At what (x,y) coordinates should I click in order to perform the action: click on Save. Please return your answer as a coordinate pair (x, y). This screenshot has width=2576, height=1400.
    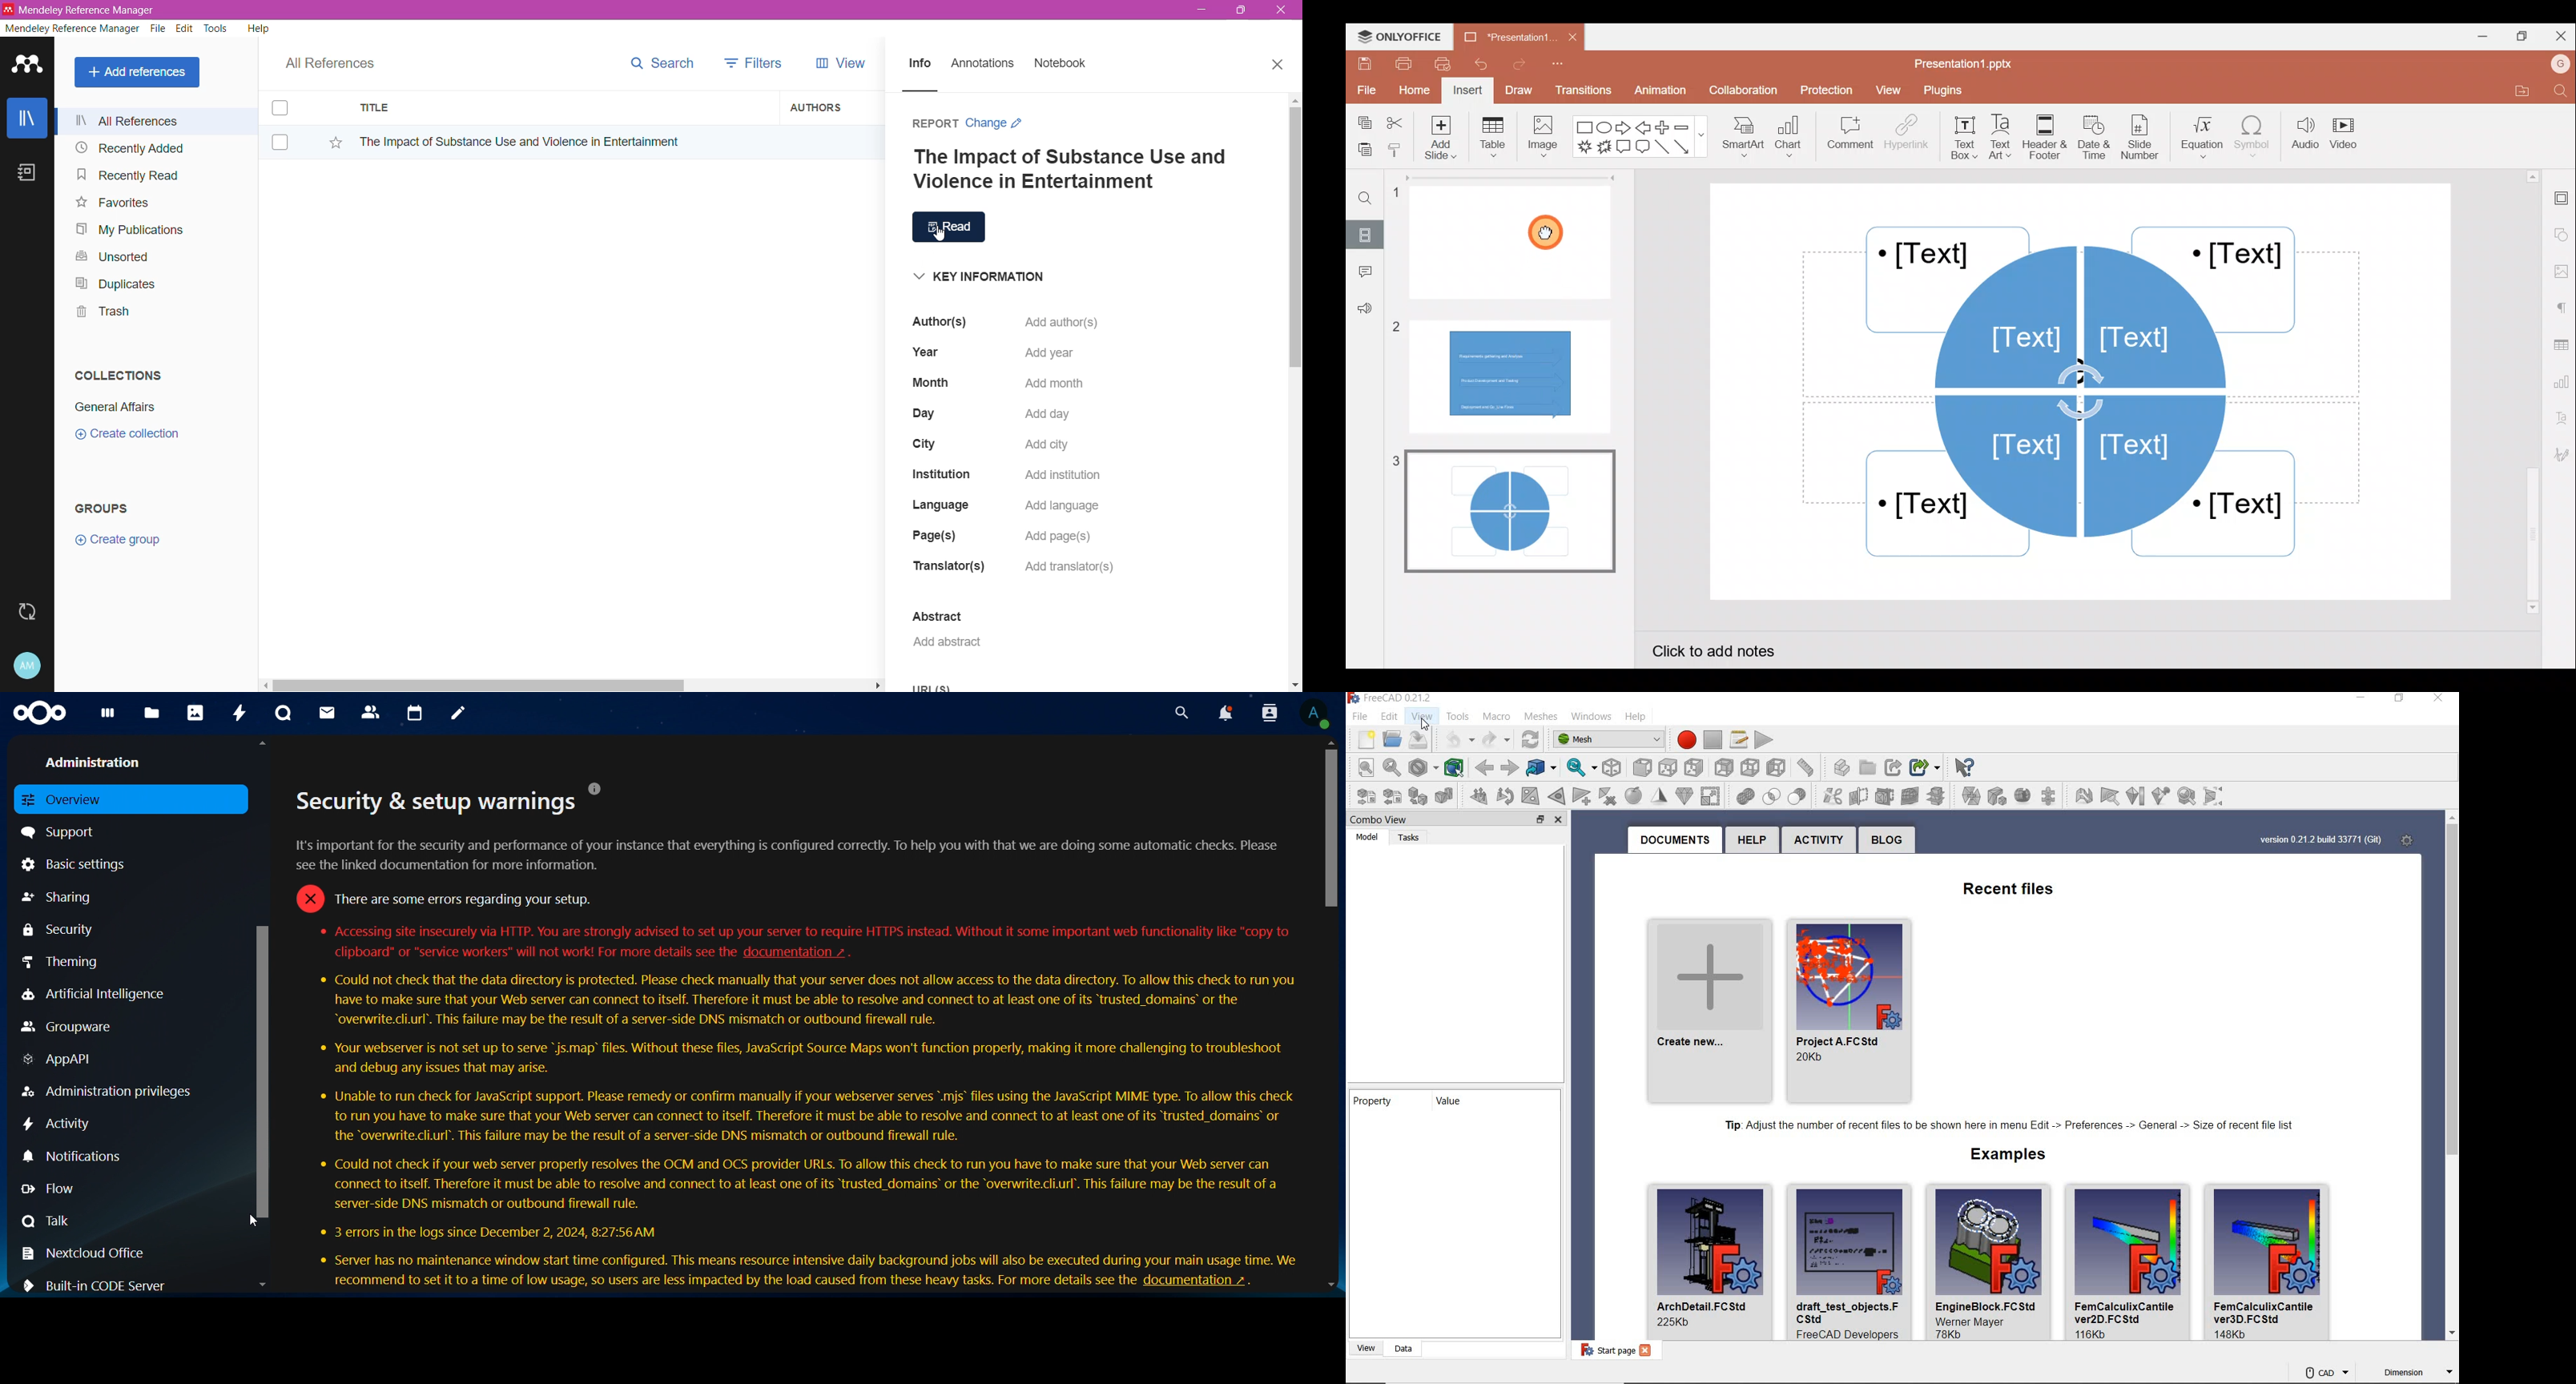
    Looking at the image, I should click on (1362, 64).